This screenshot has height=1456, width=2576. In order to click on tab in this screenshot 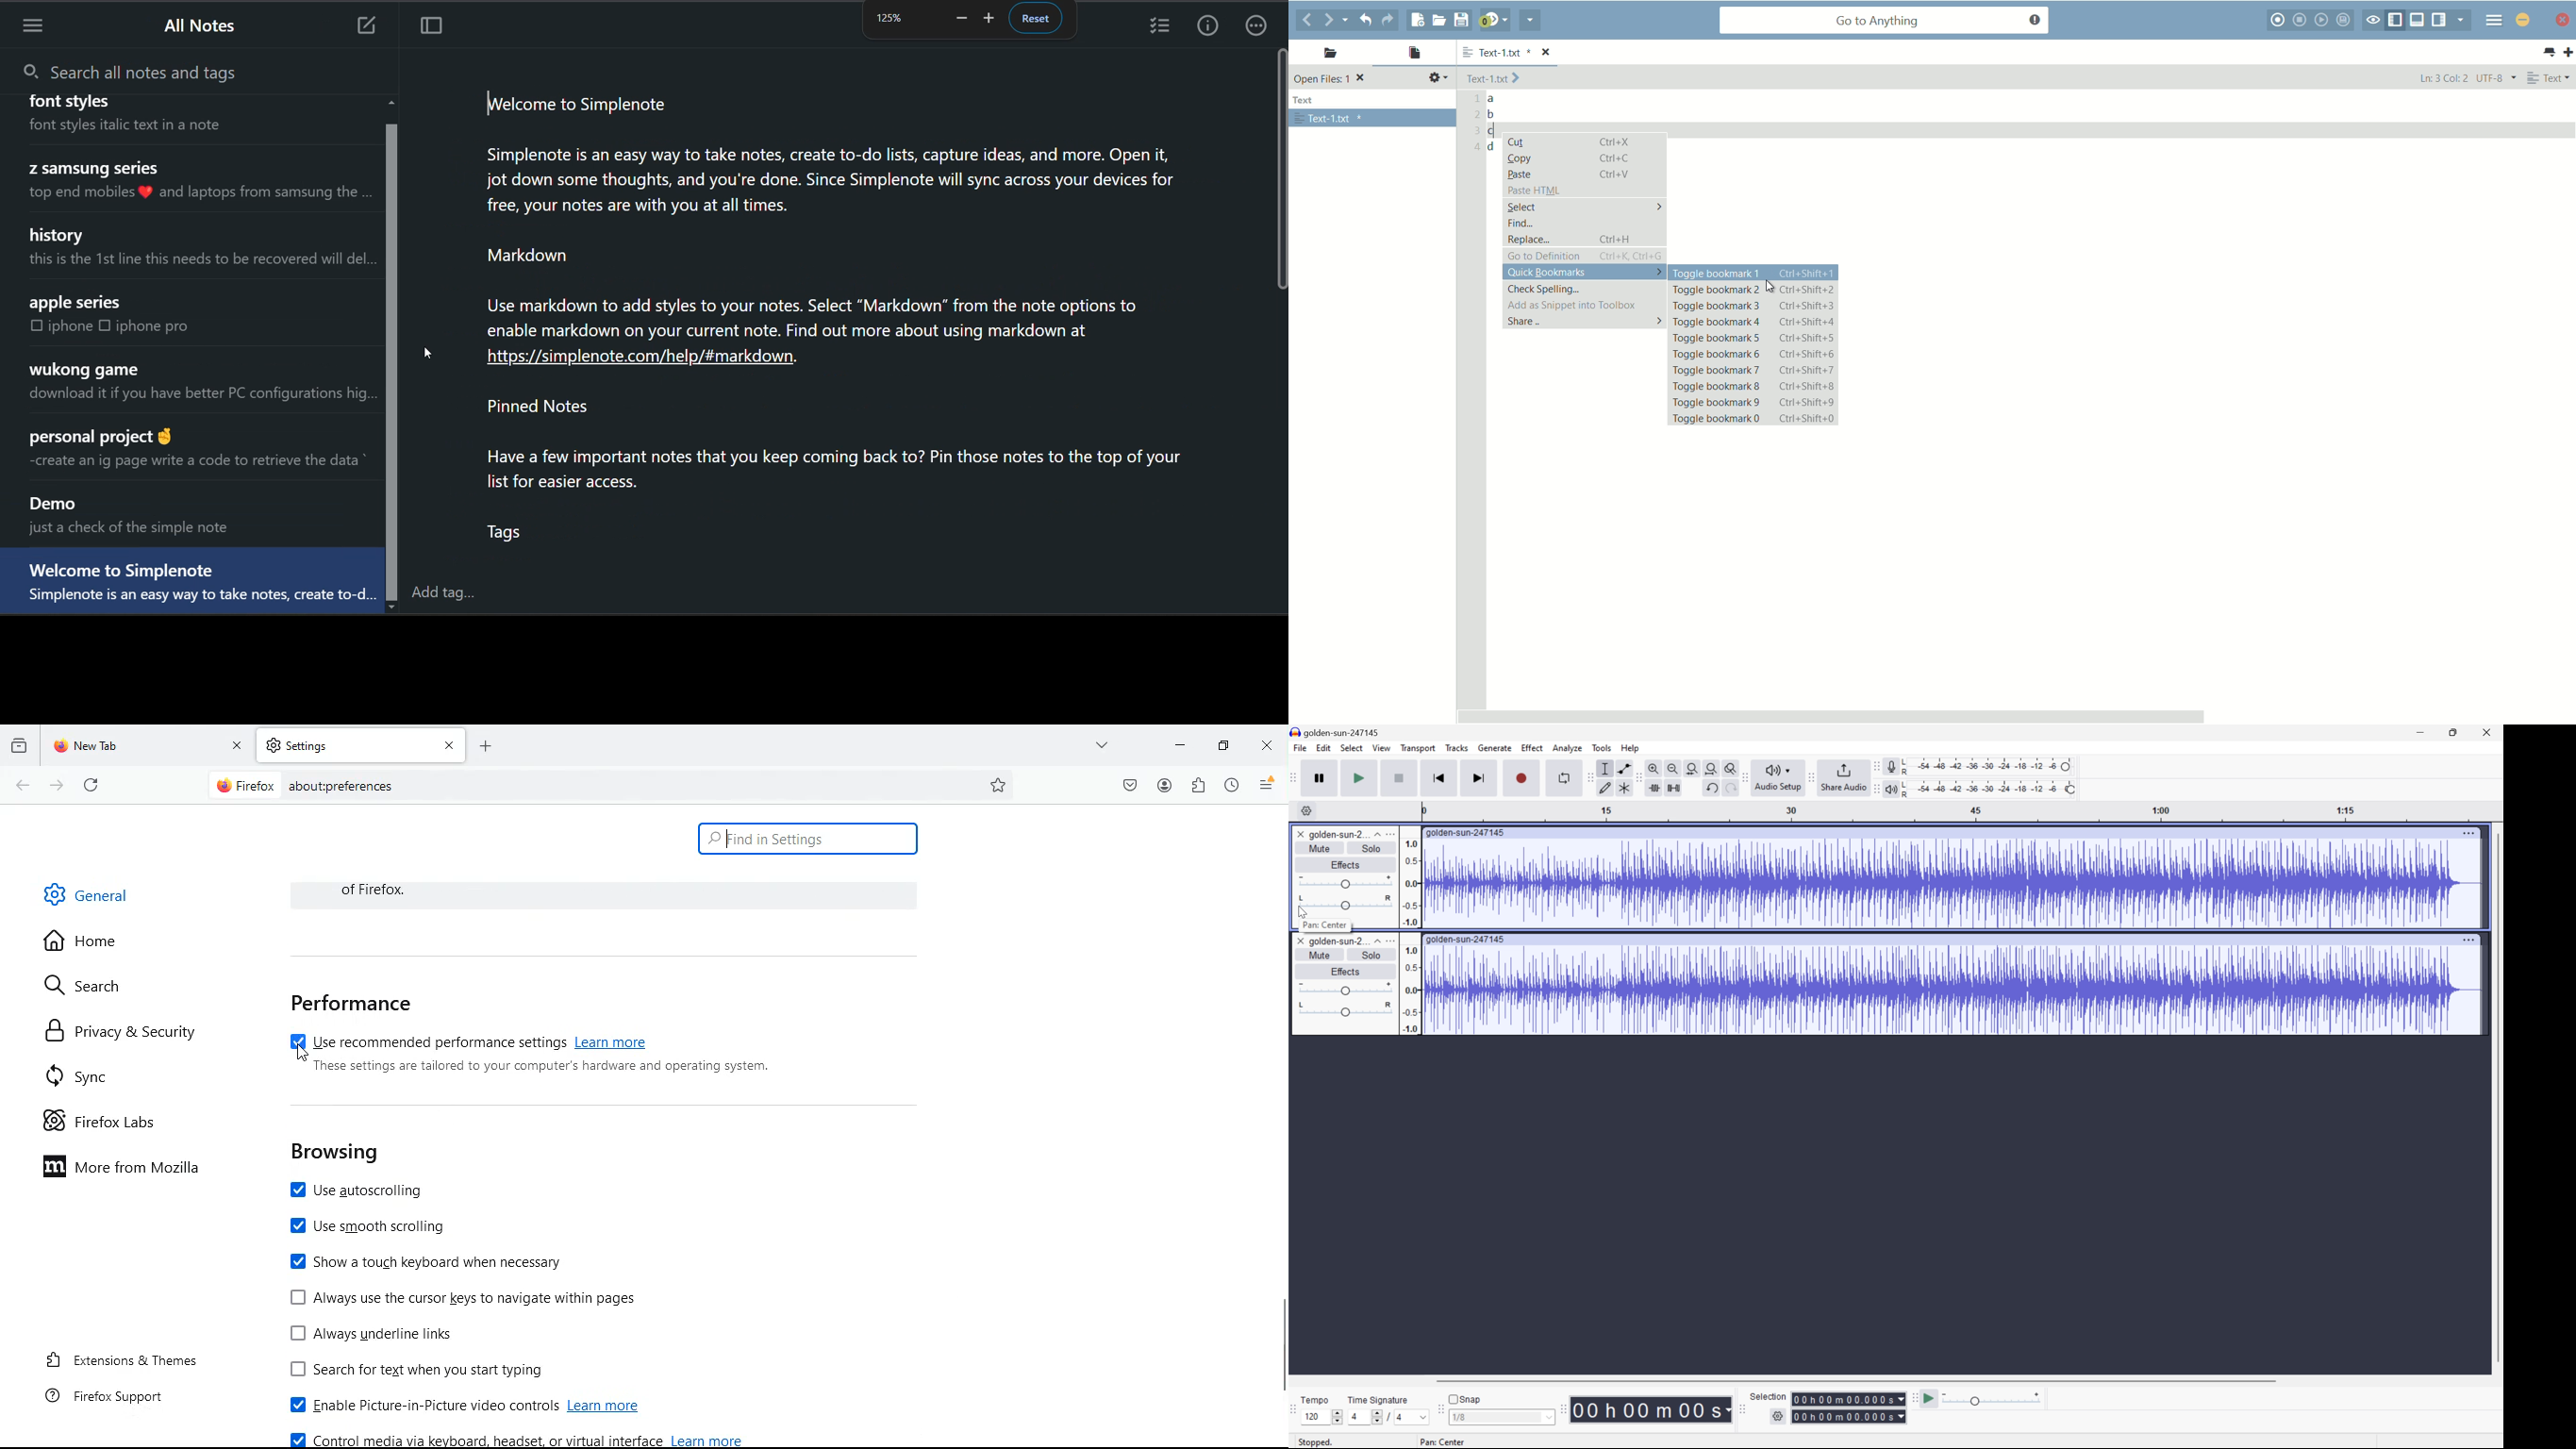, I will do `click(147, 746)`.